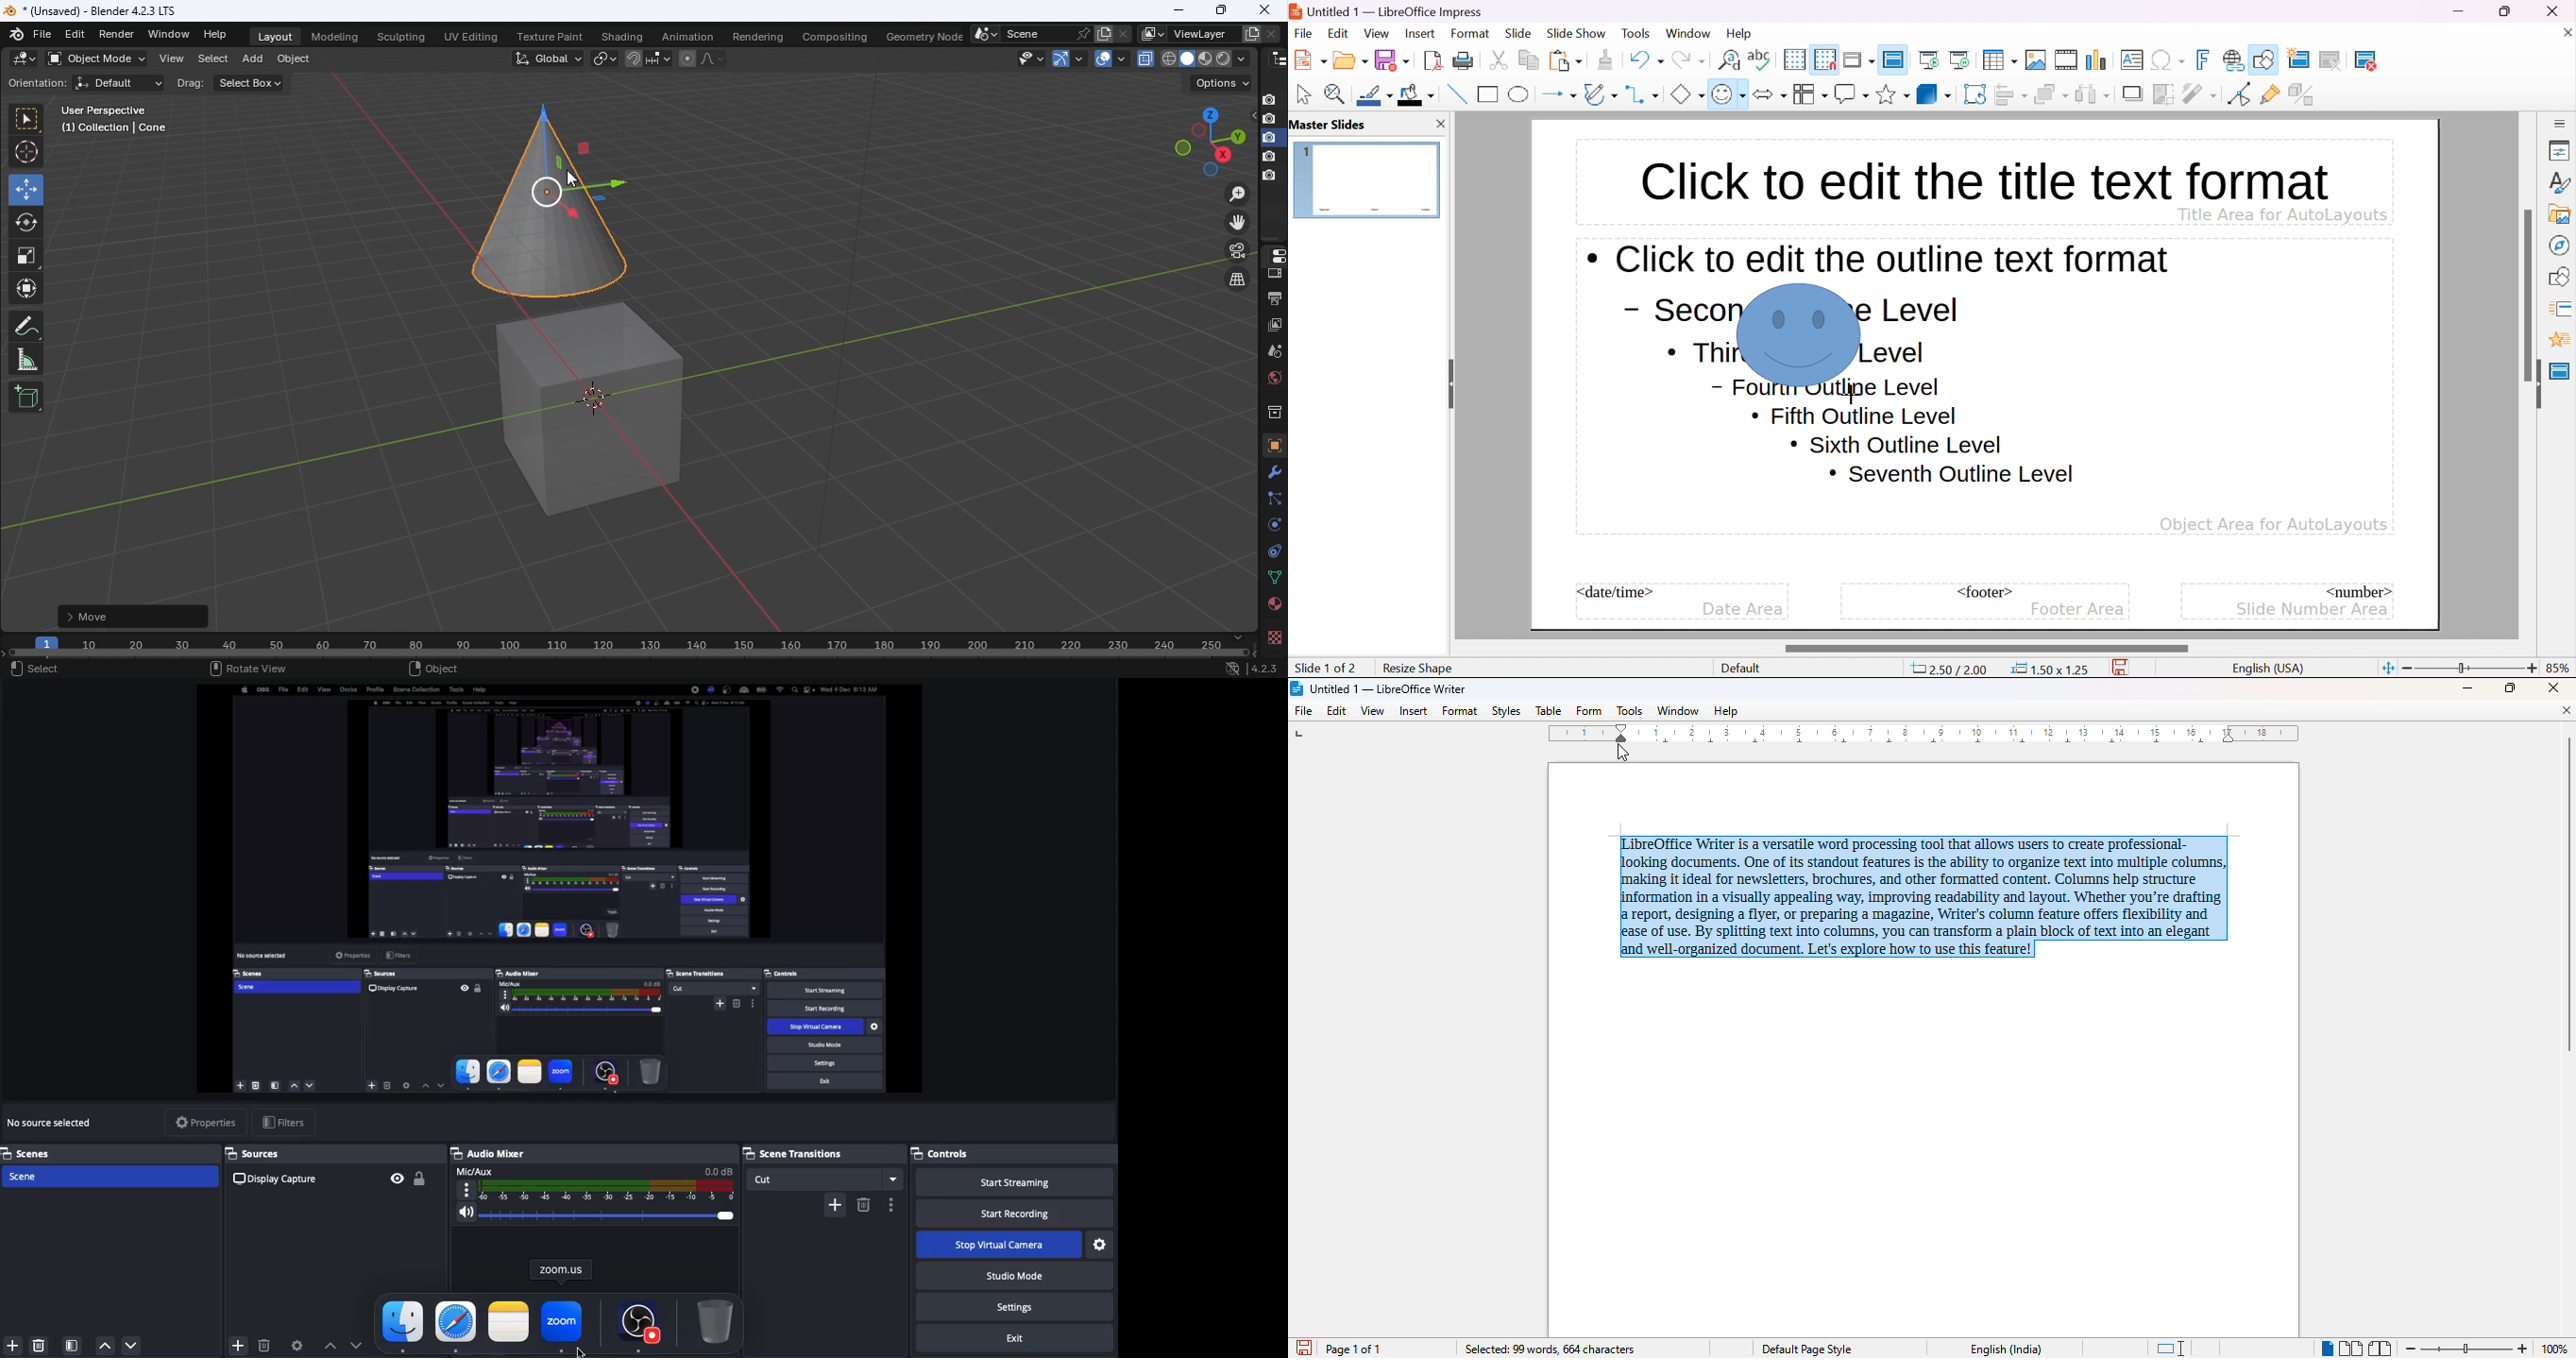 This screenshot has width=2576, height=1372. I want to click on delete slide, so click(2374, 61).